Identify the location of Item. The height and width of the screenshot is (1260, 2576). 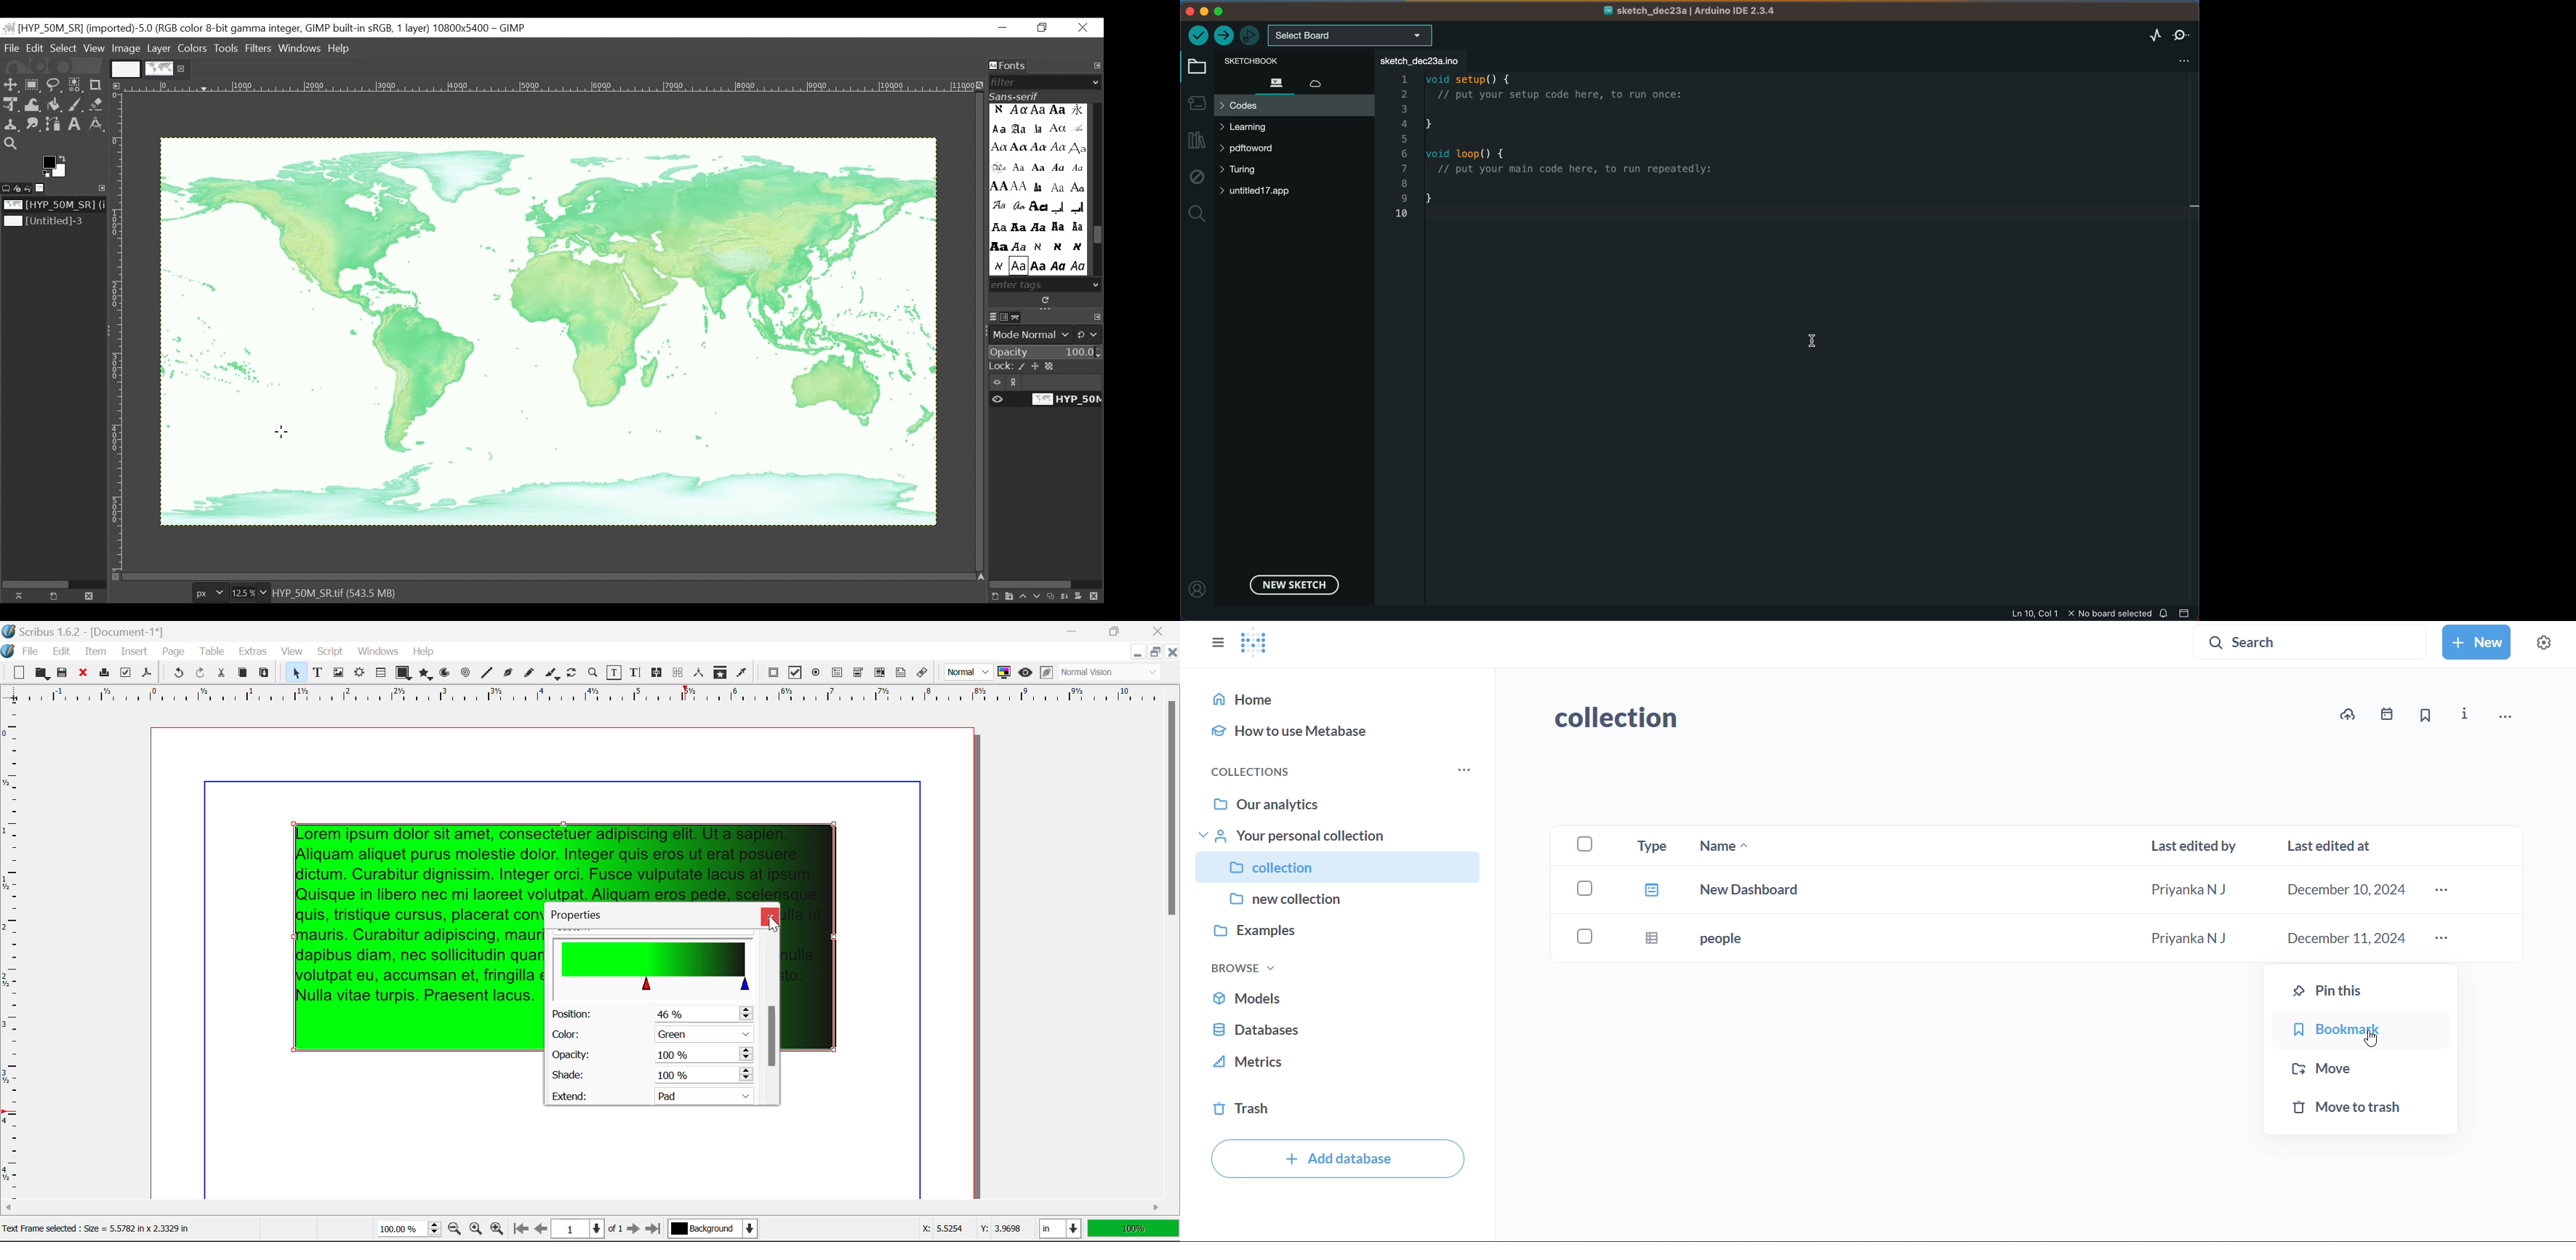
(96, 653).